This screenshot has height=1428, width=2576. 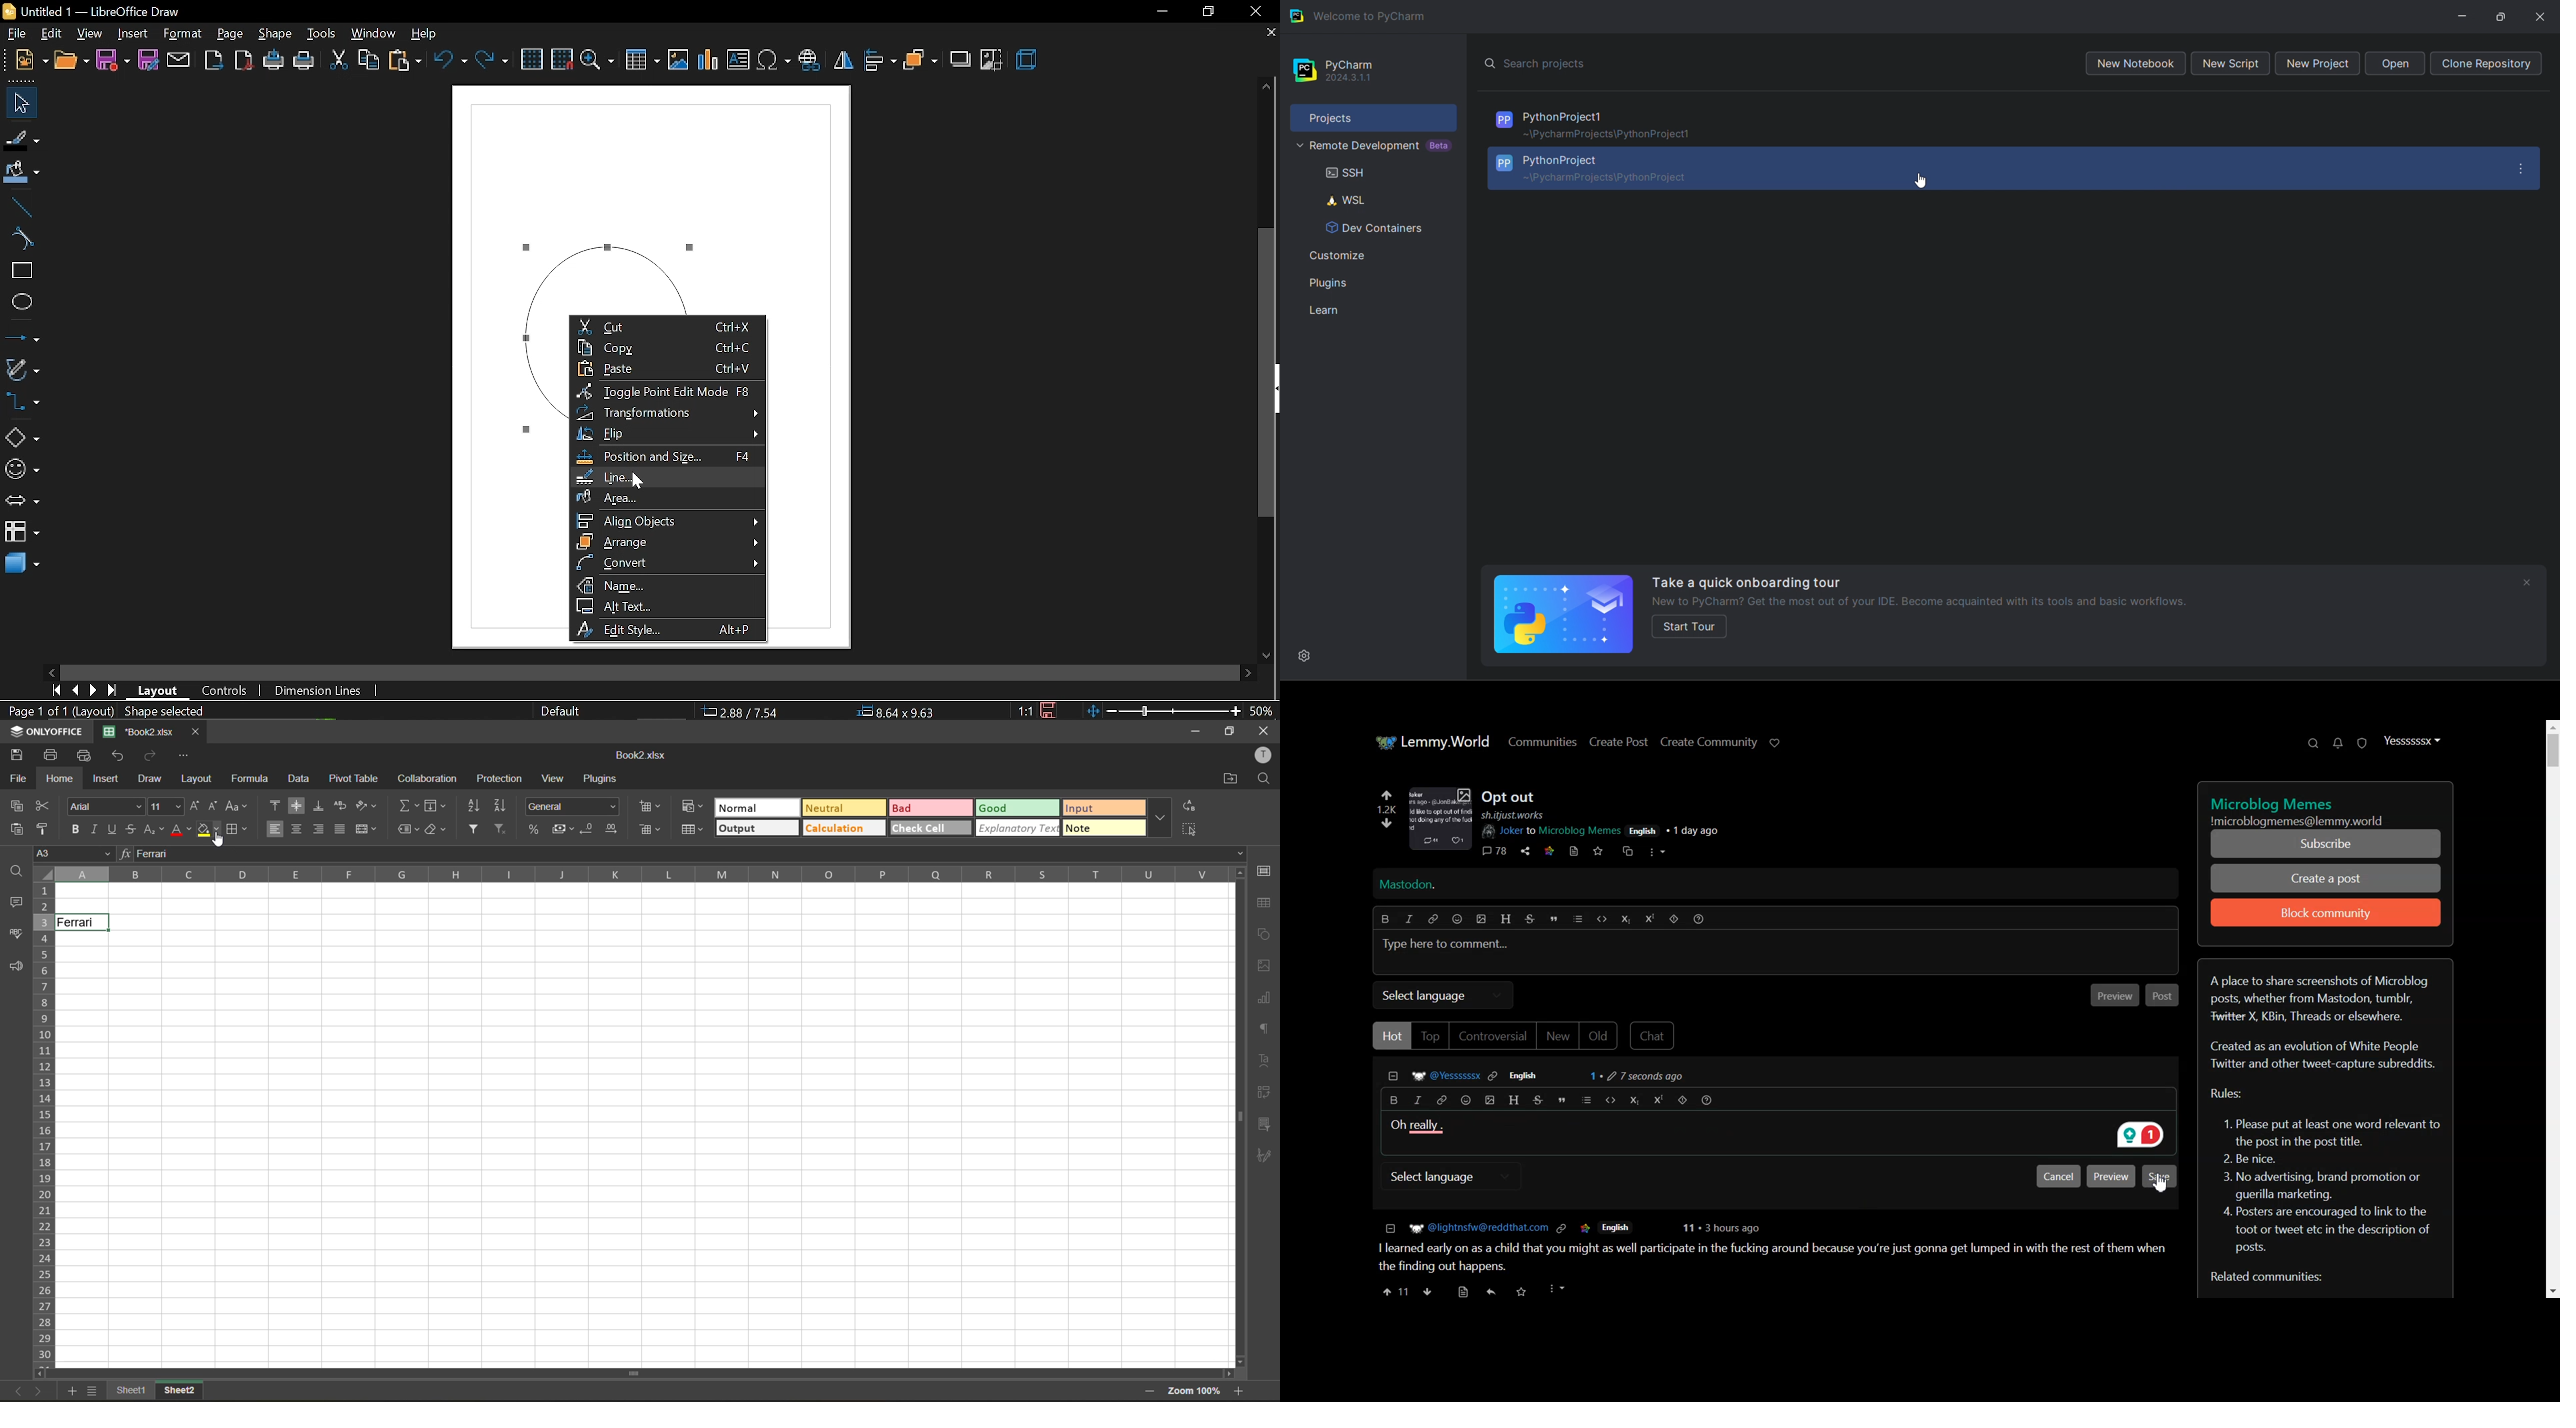 I want to click on feedback, so click(x=14, y=968).